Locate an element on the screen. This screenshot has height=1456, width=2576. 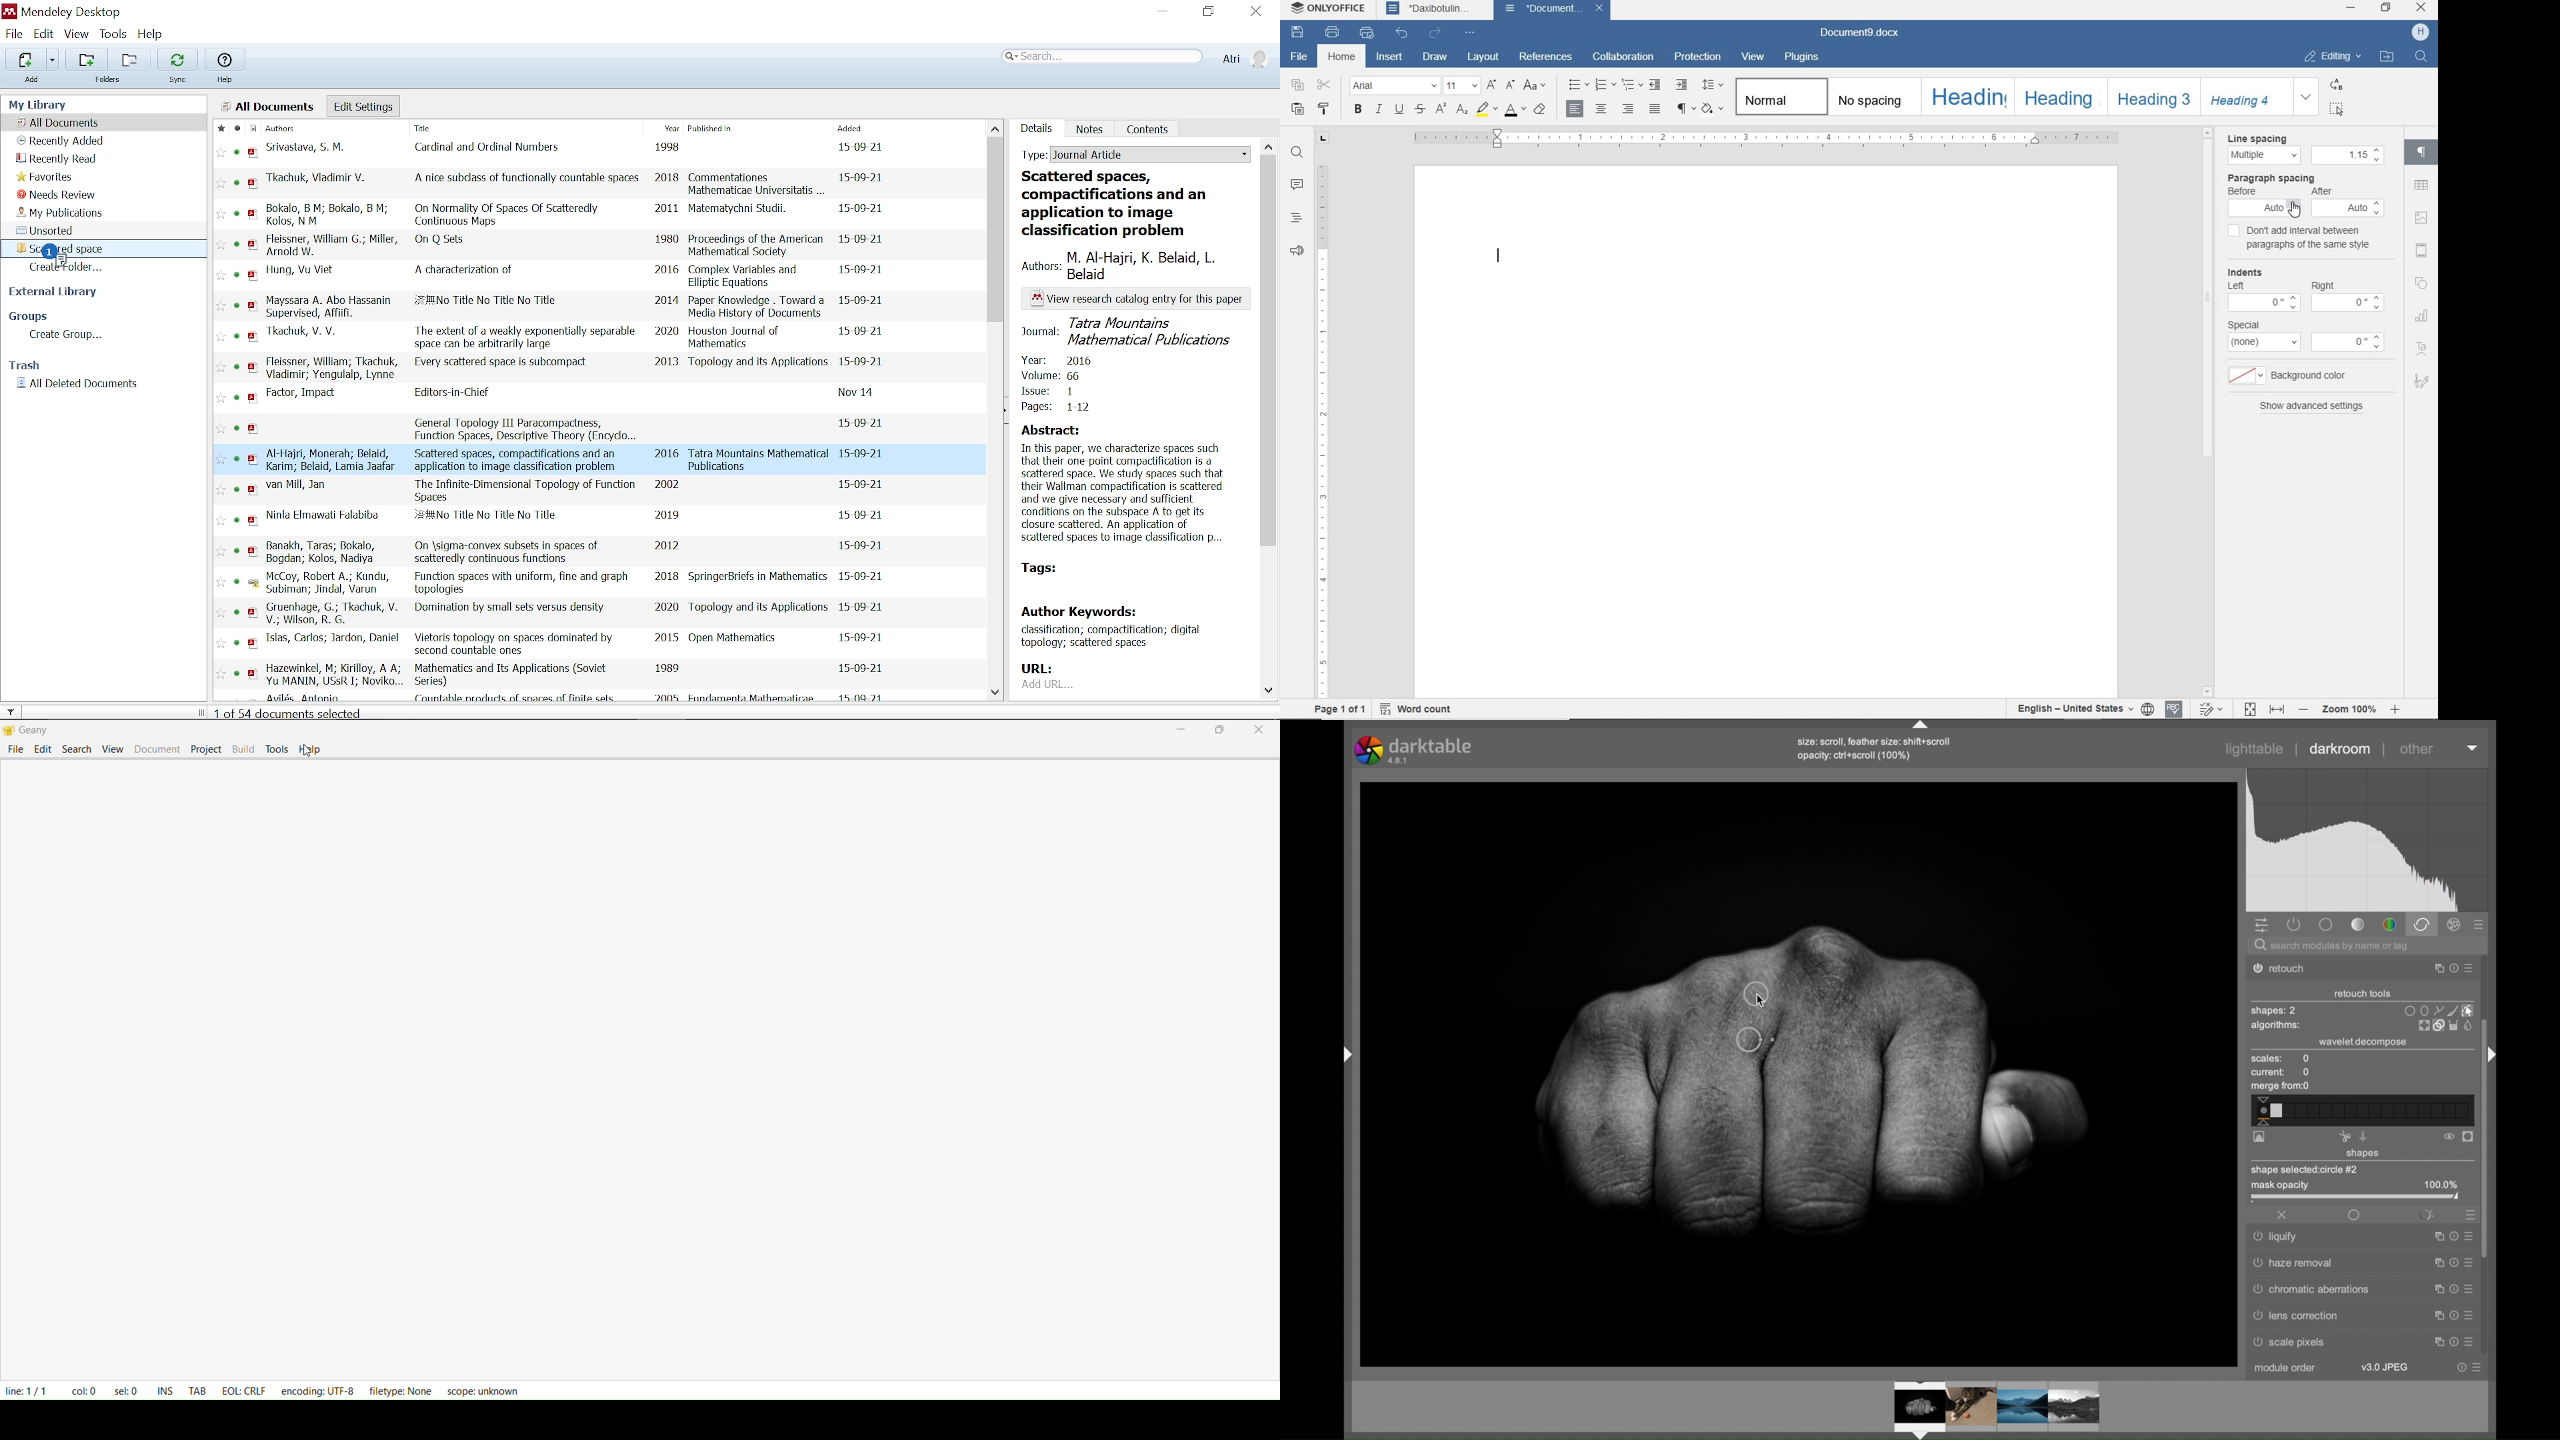
all documents is located at coordinates (269, 106).